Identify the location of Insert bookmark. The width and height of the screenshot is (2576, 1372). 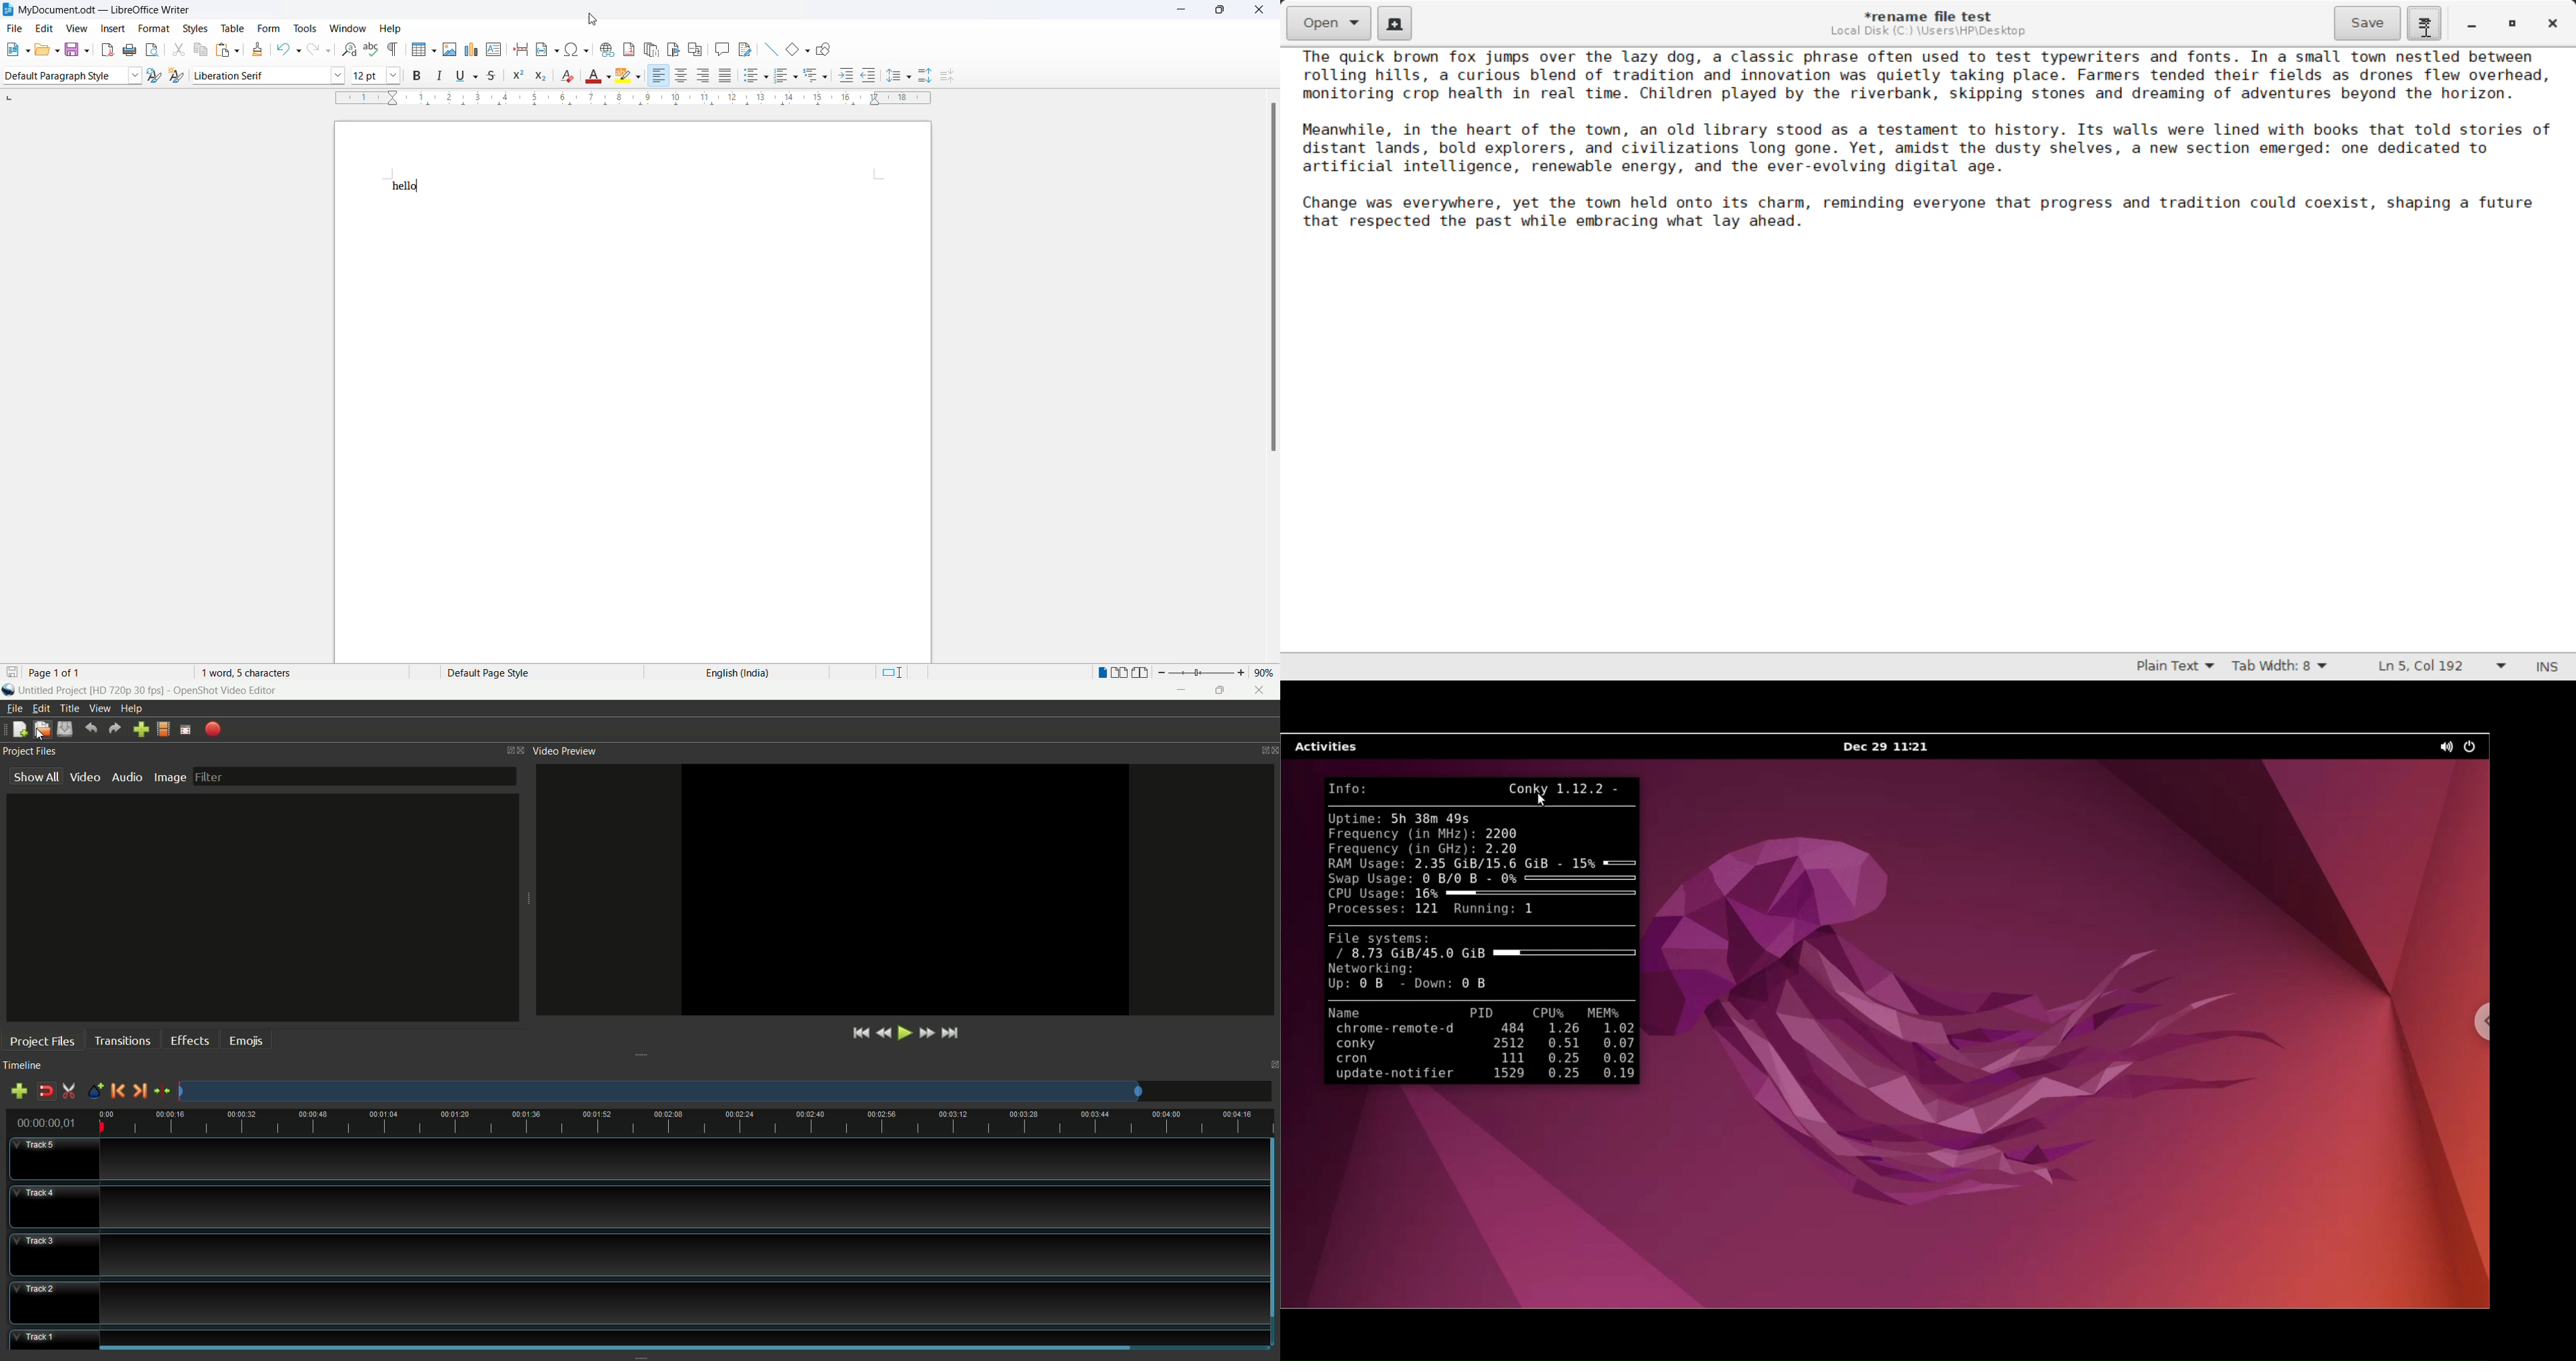
(673, 49).